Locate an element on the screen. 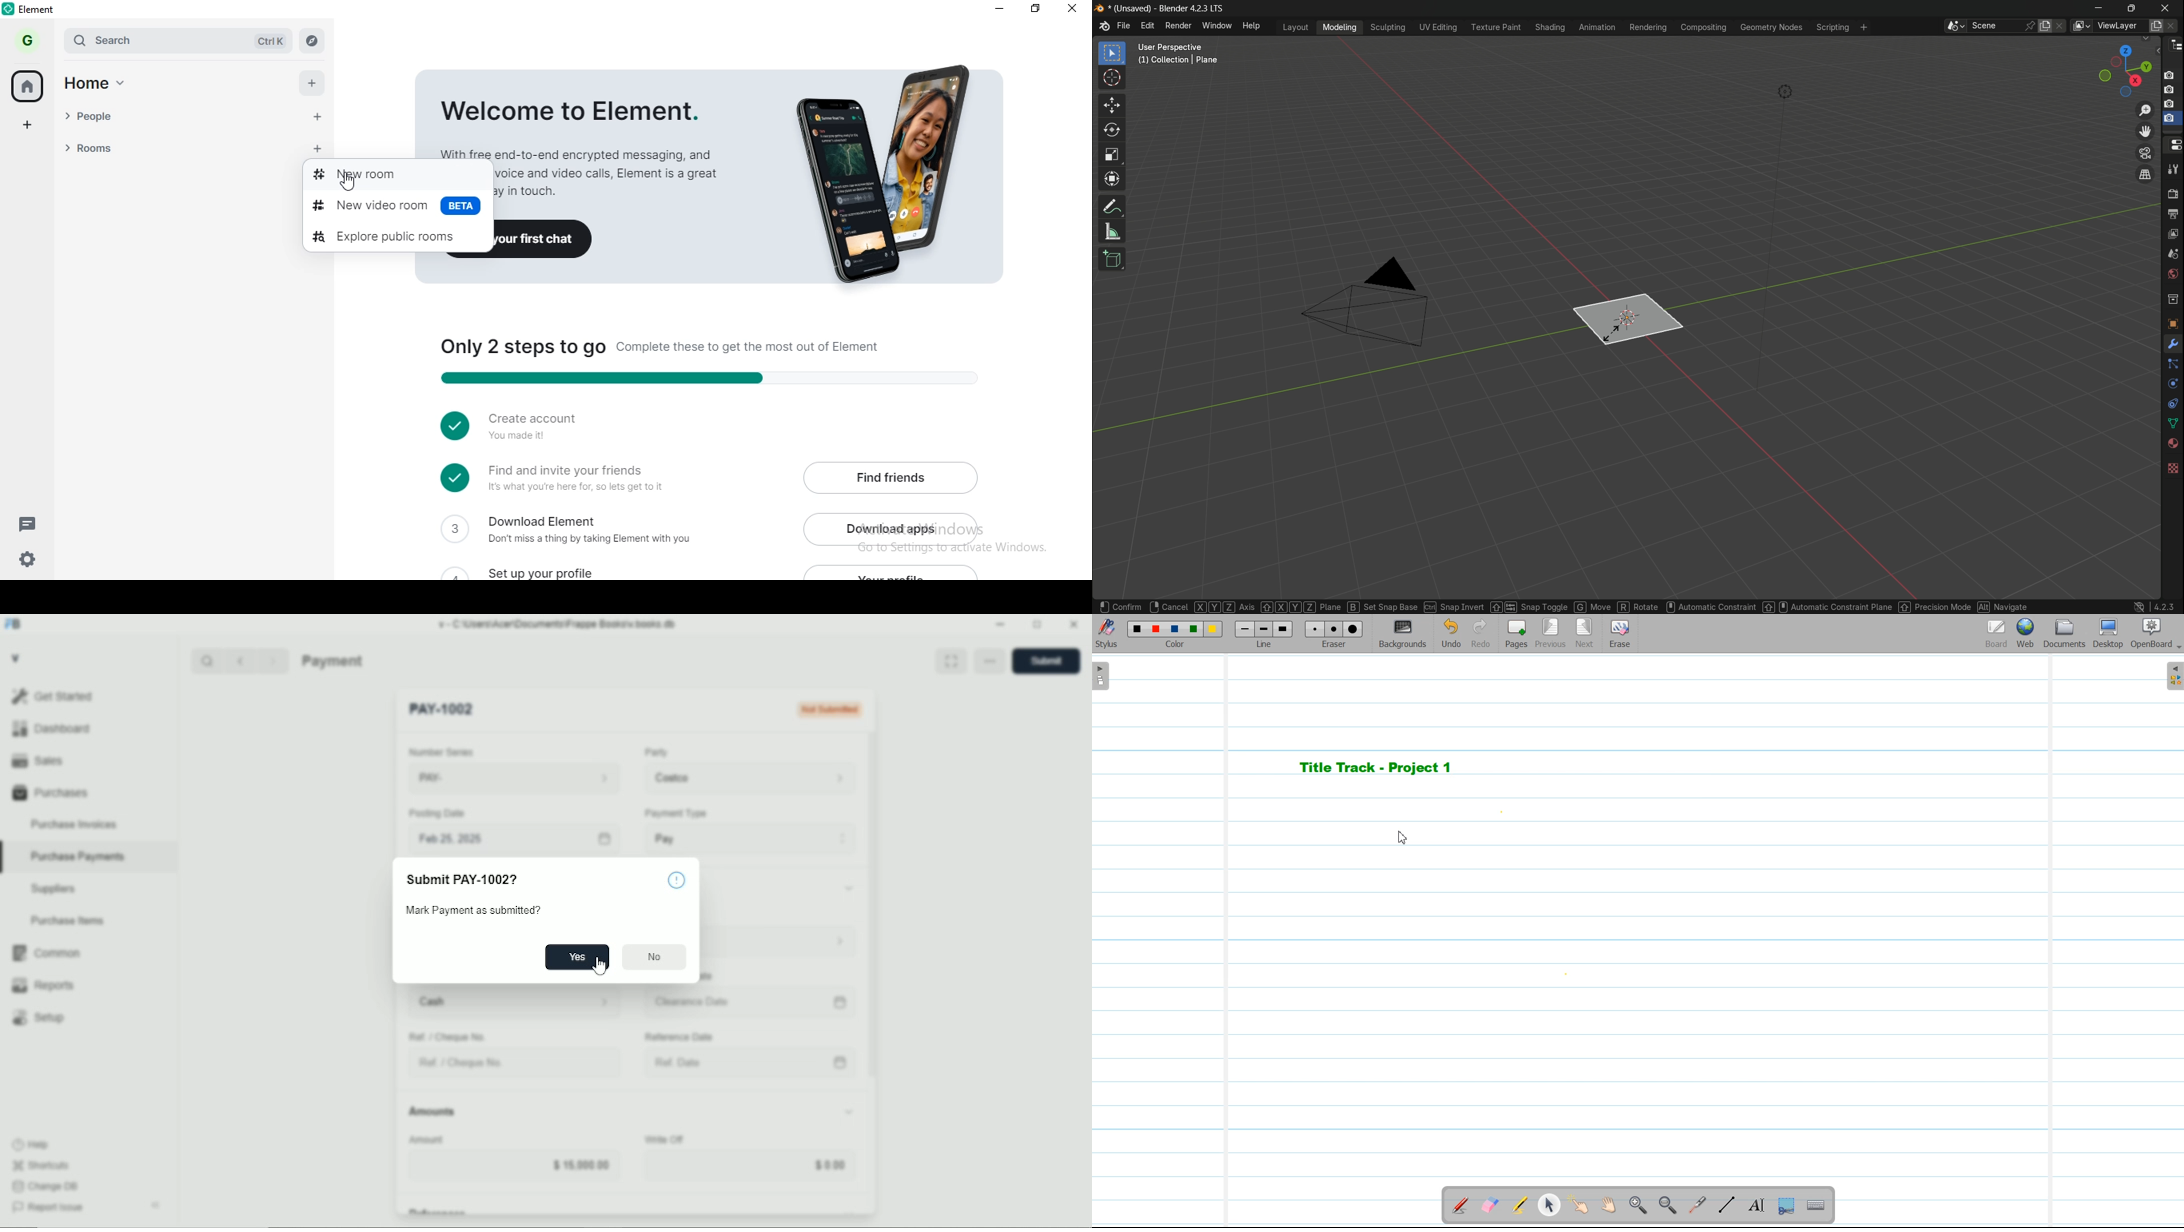  cursor is located at coordinates (600, 967).